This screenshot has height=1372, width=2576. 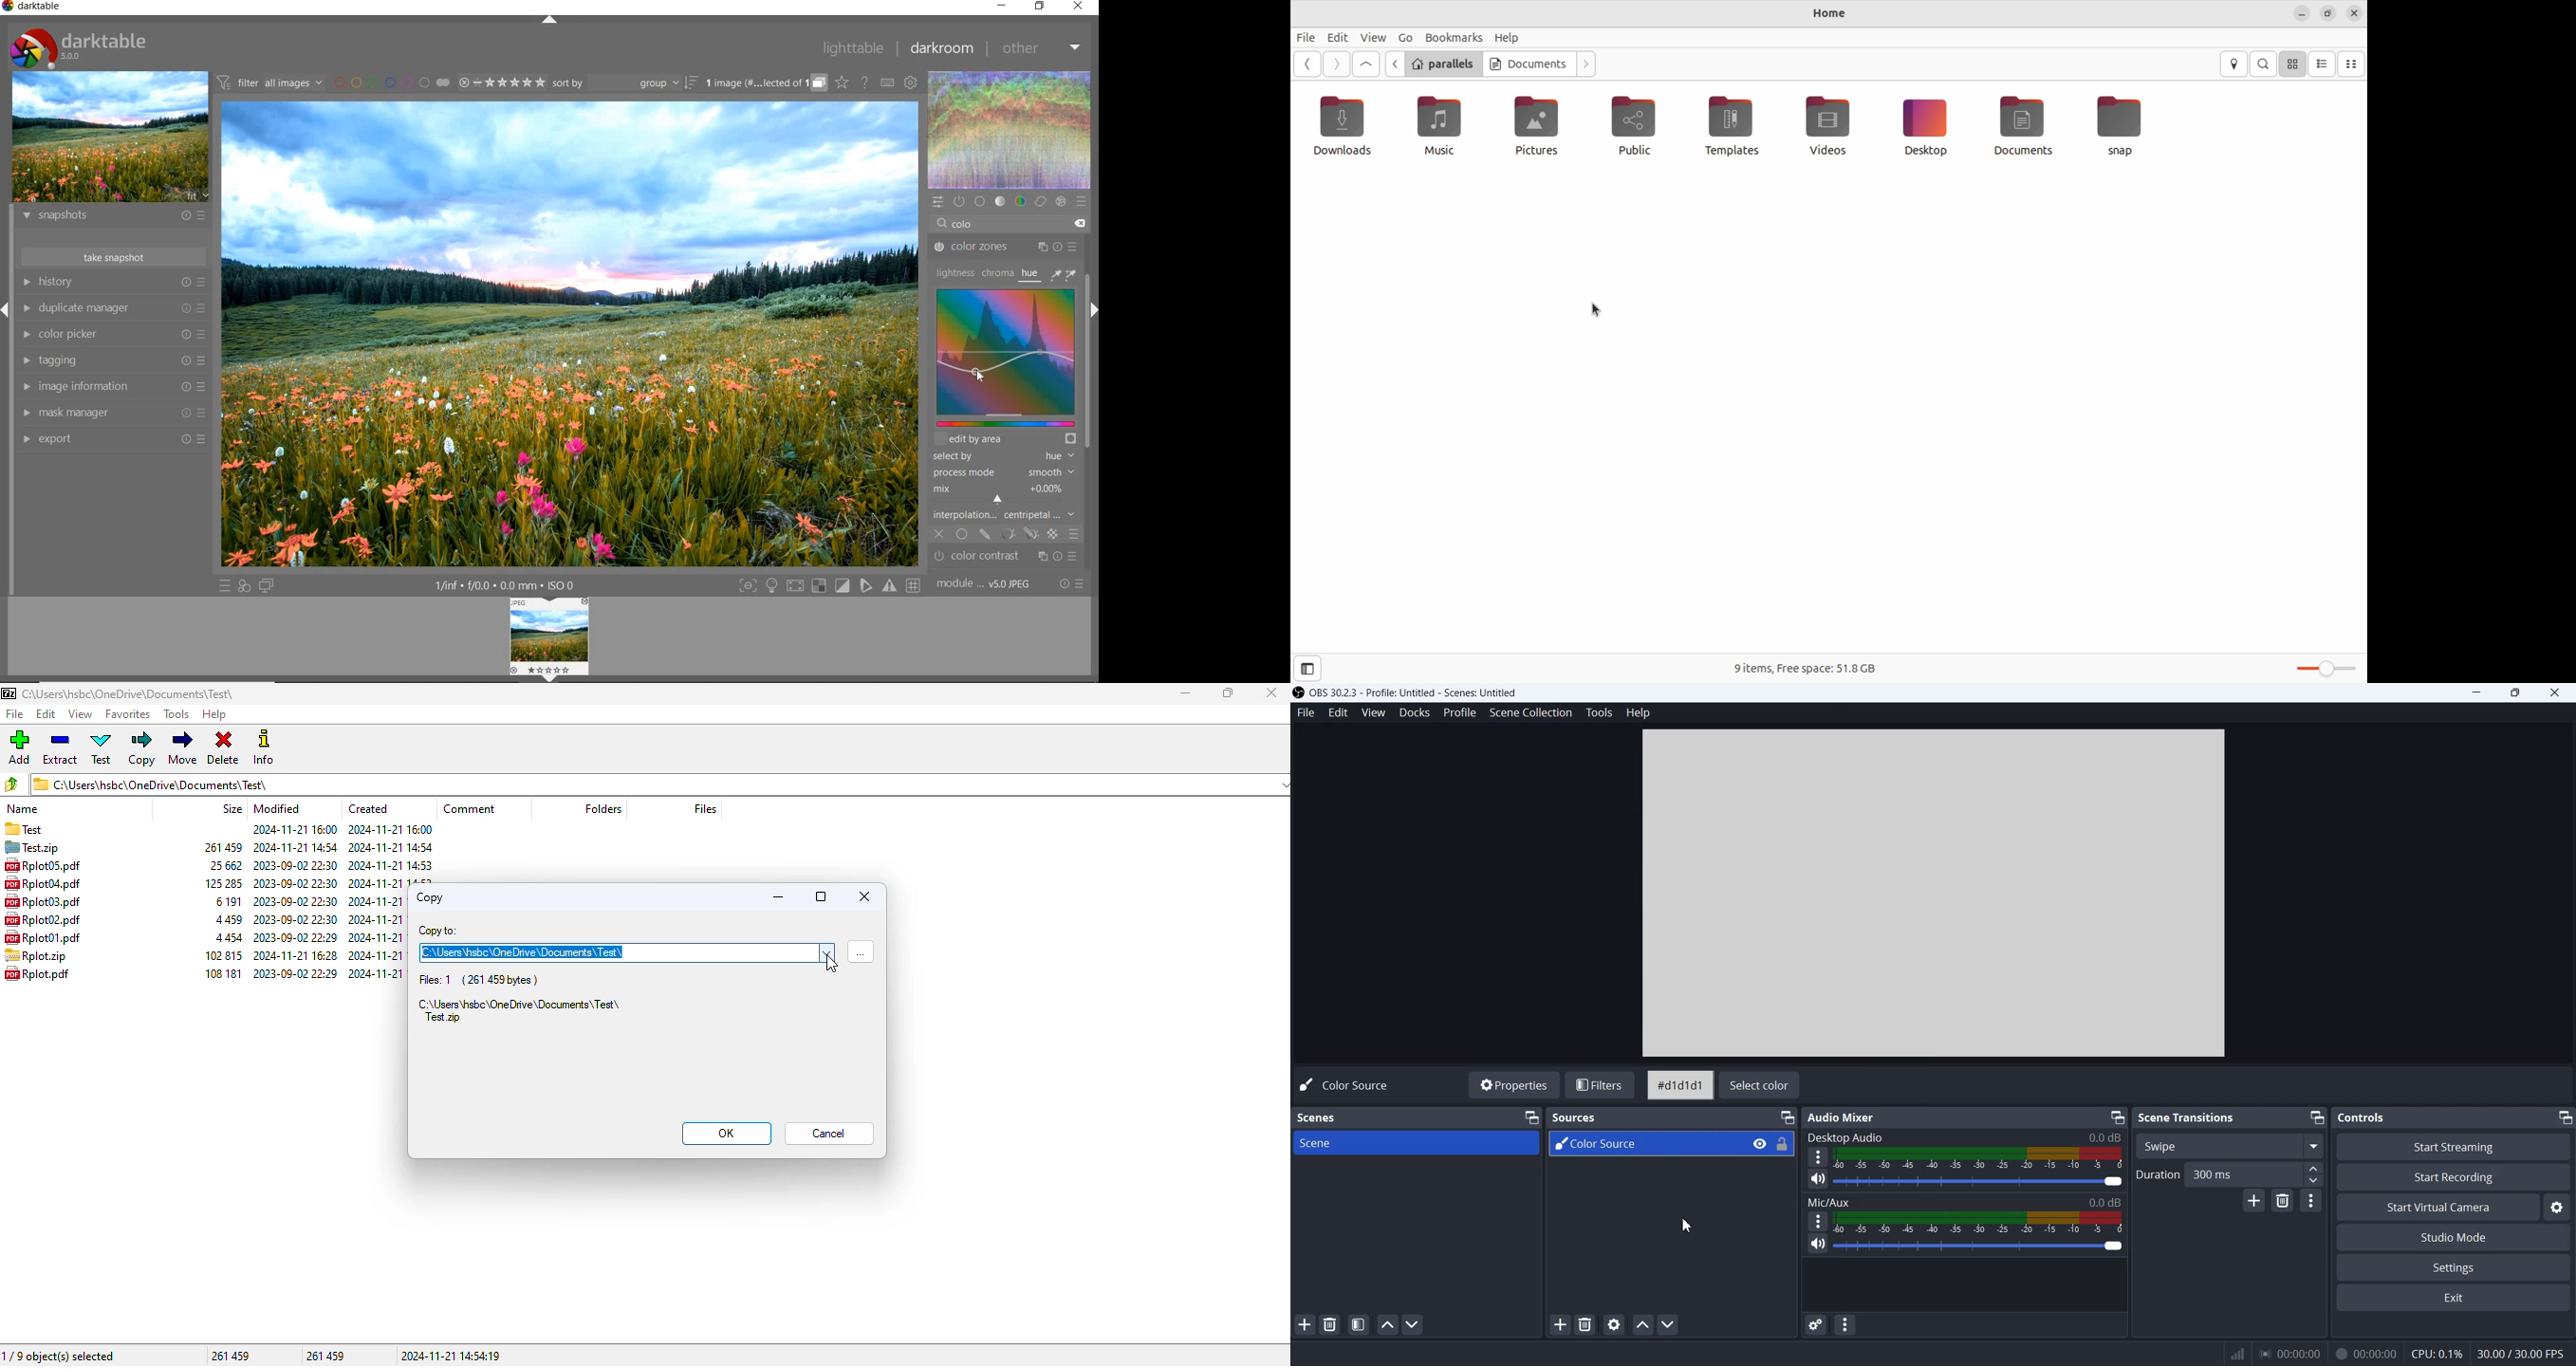 What do you see at coordinates (1418, 1143) in the screenshot?
I see `Scene` at bounding box center [1418, 1143].